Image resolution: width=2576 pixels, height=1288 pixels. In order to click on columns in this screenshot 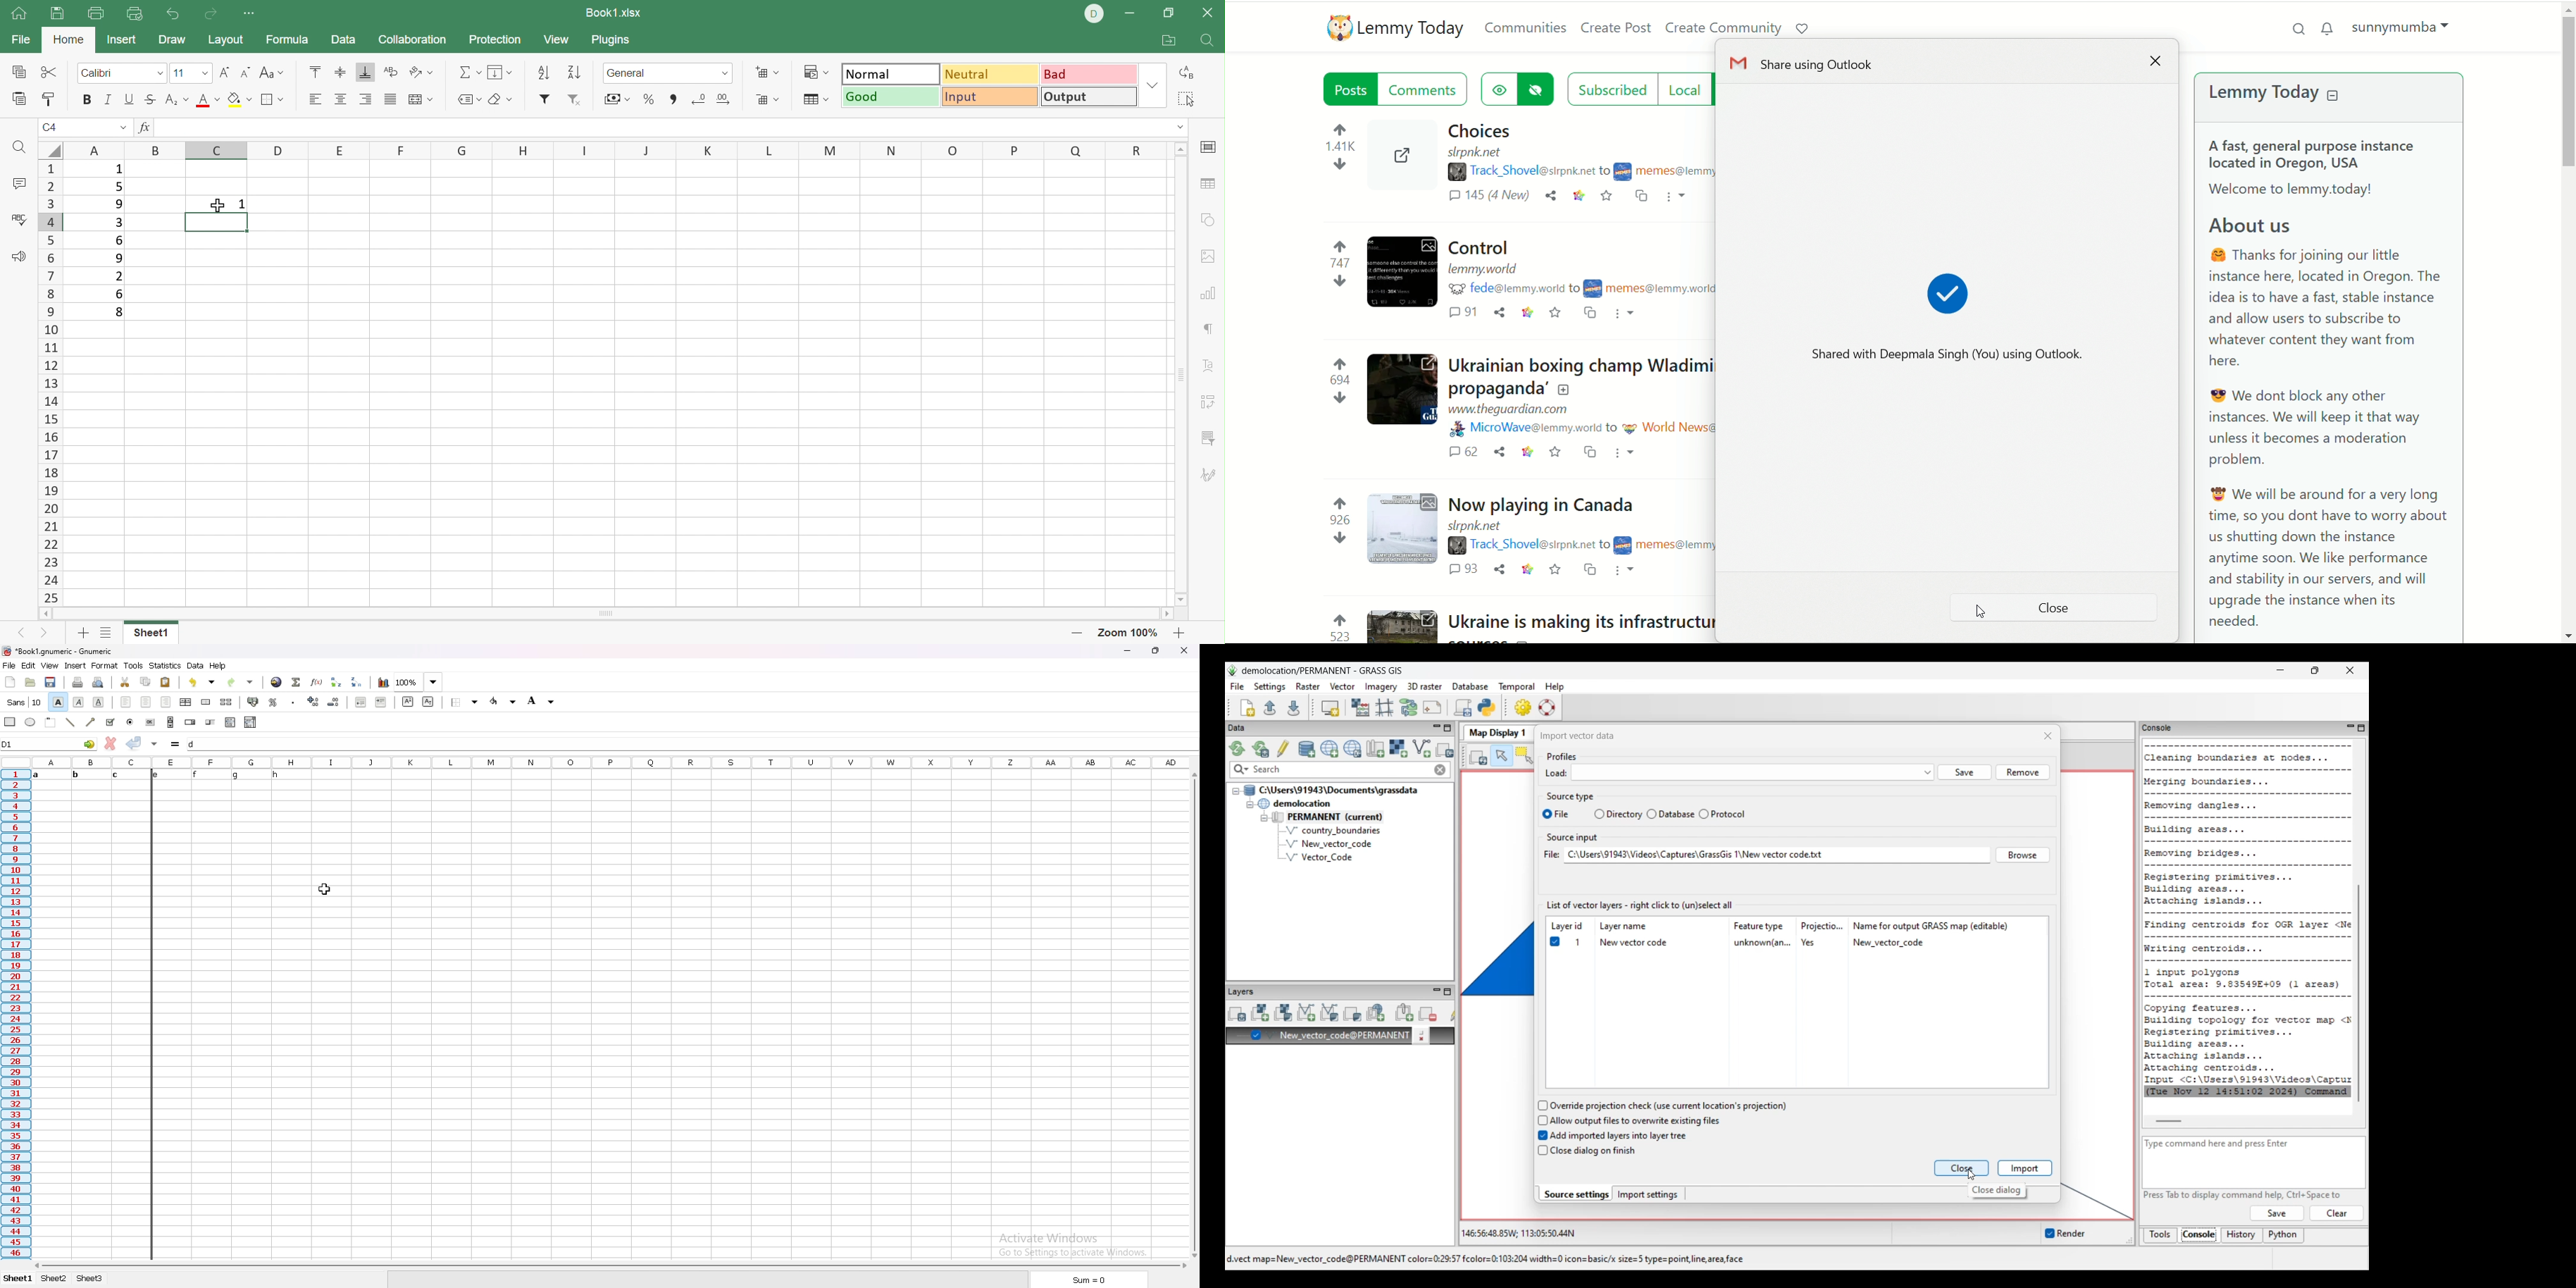, I will do `click(609, 762)`.